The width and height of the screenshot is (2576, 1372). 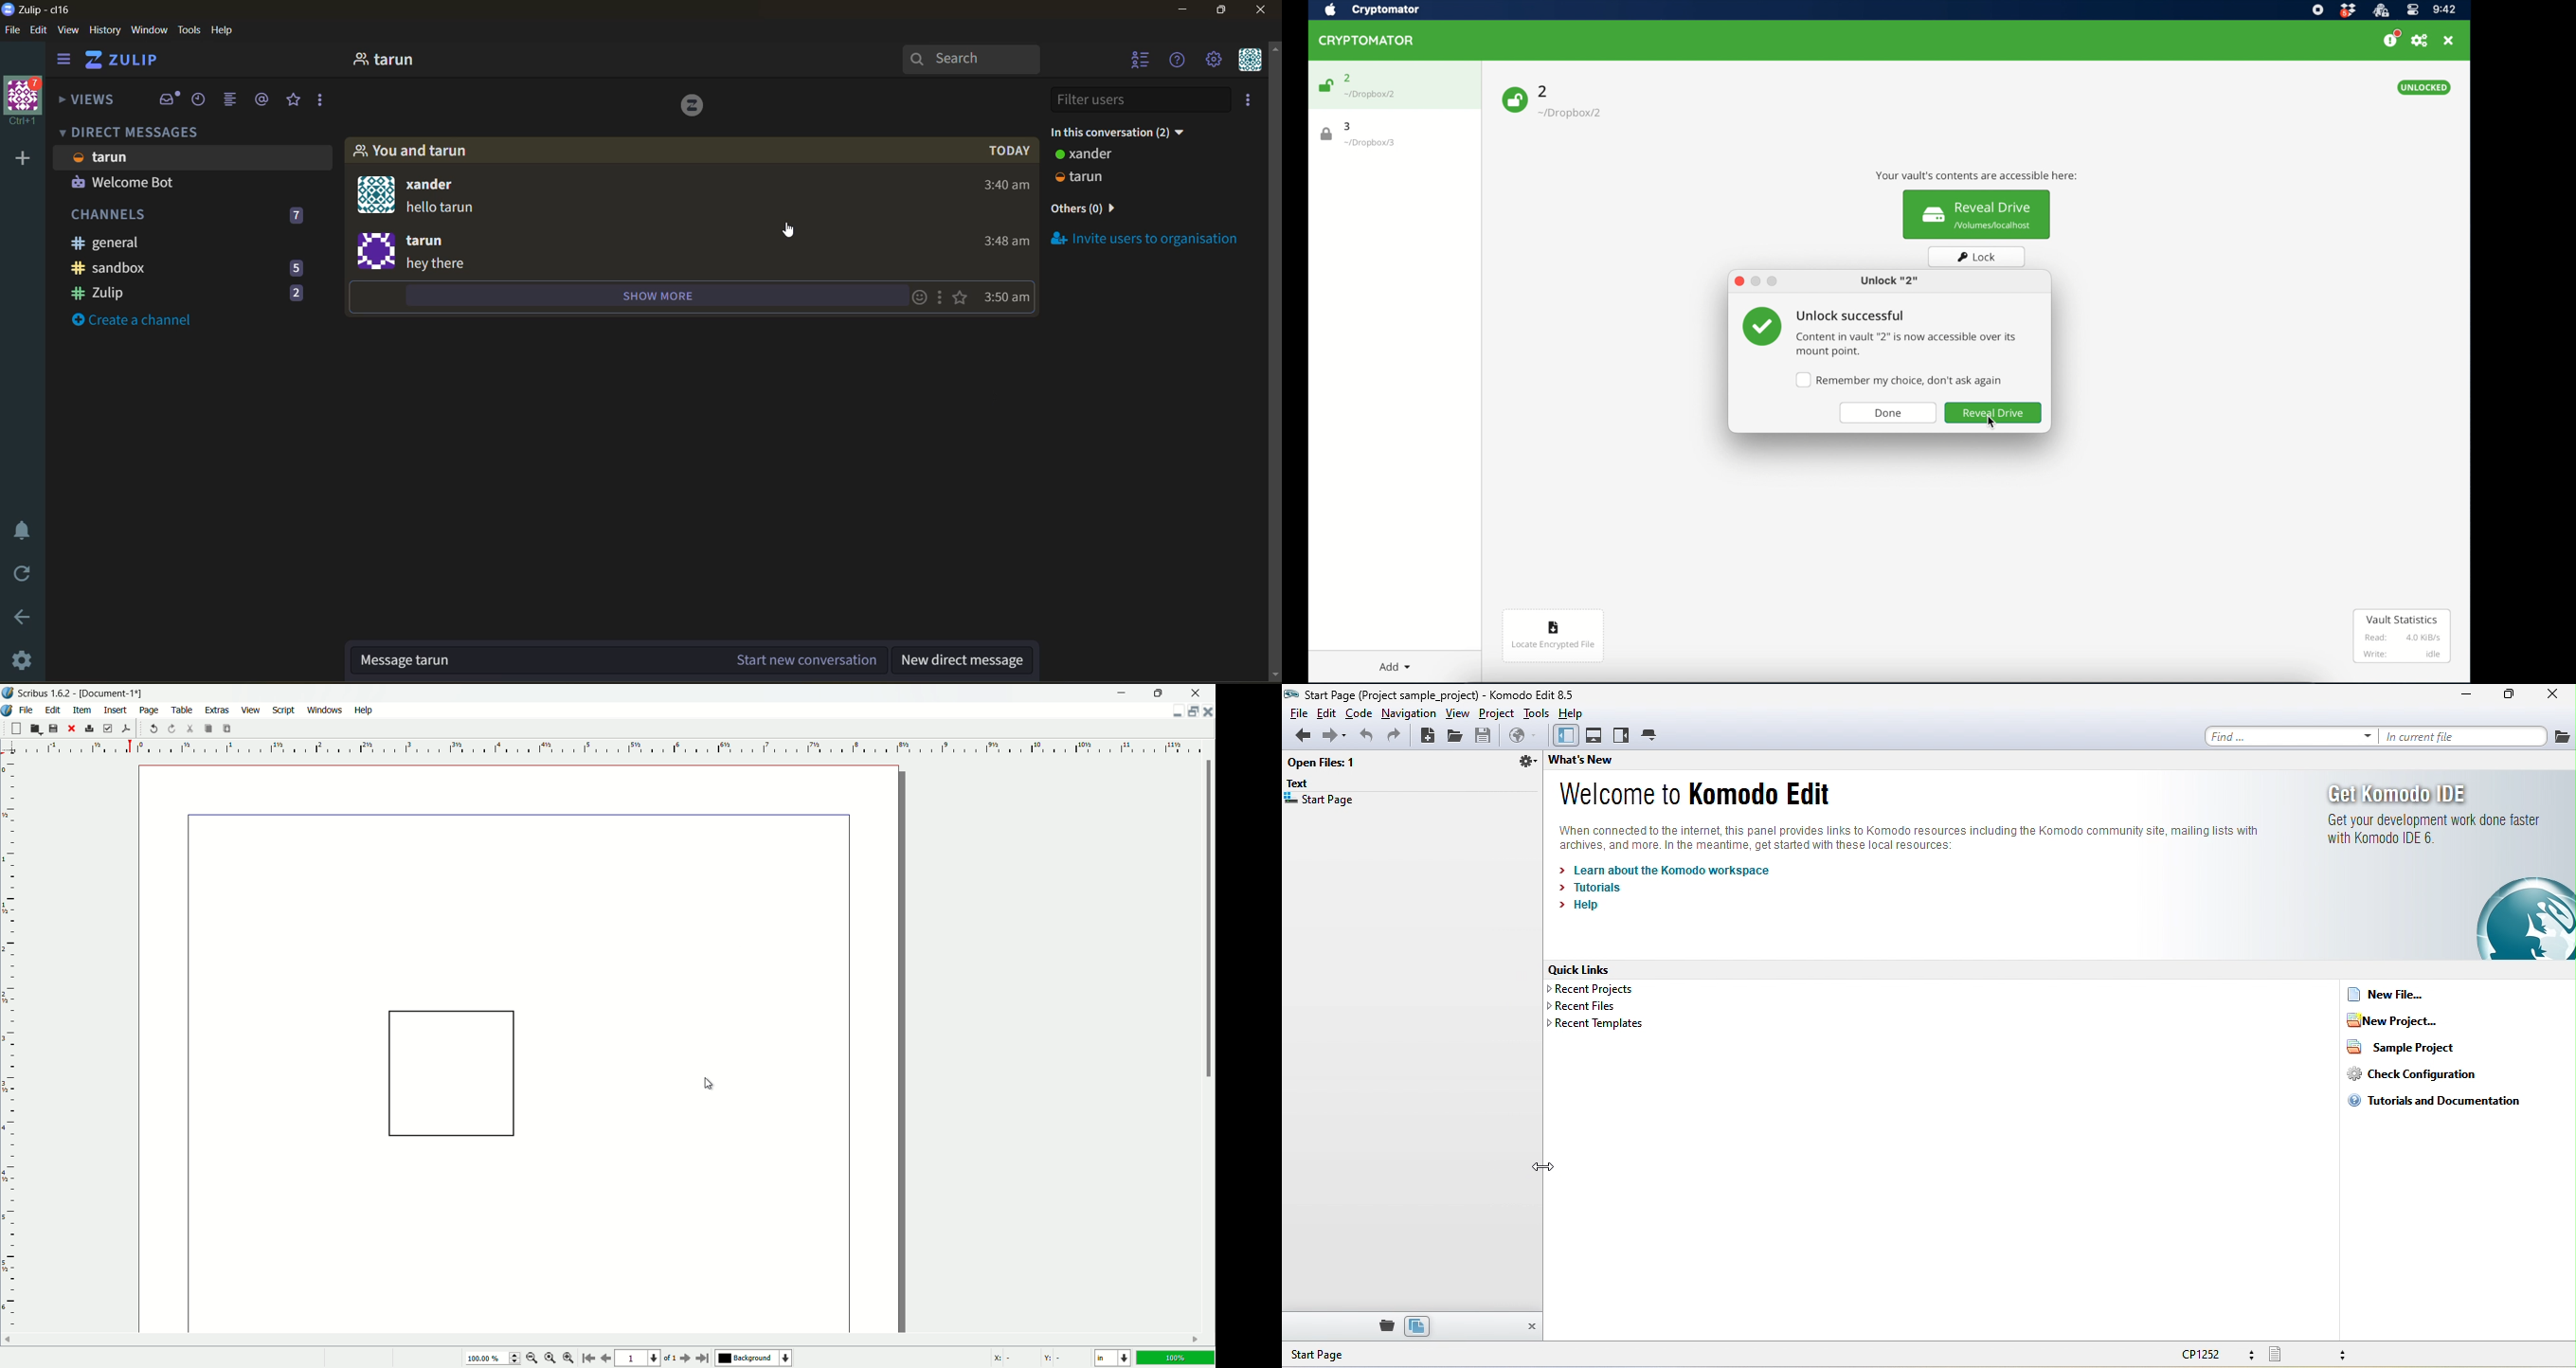 I want to click on recent projects, so click(x=1602, y=990).